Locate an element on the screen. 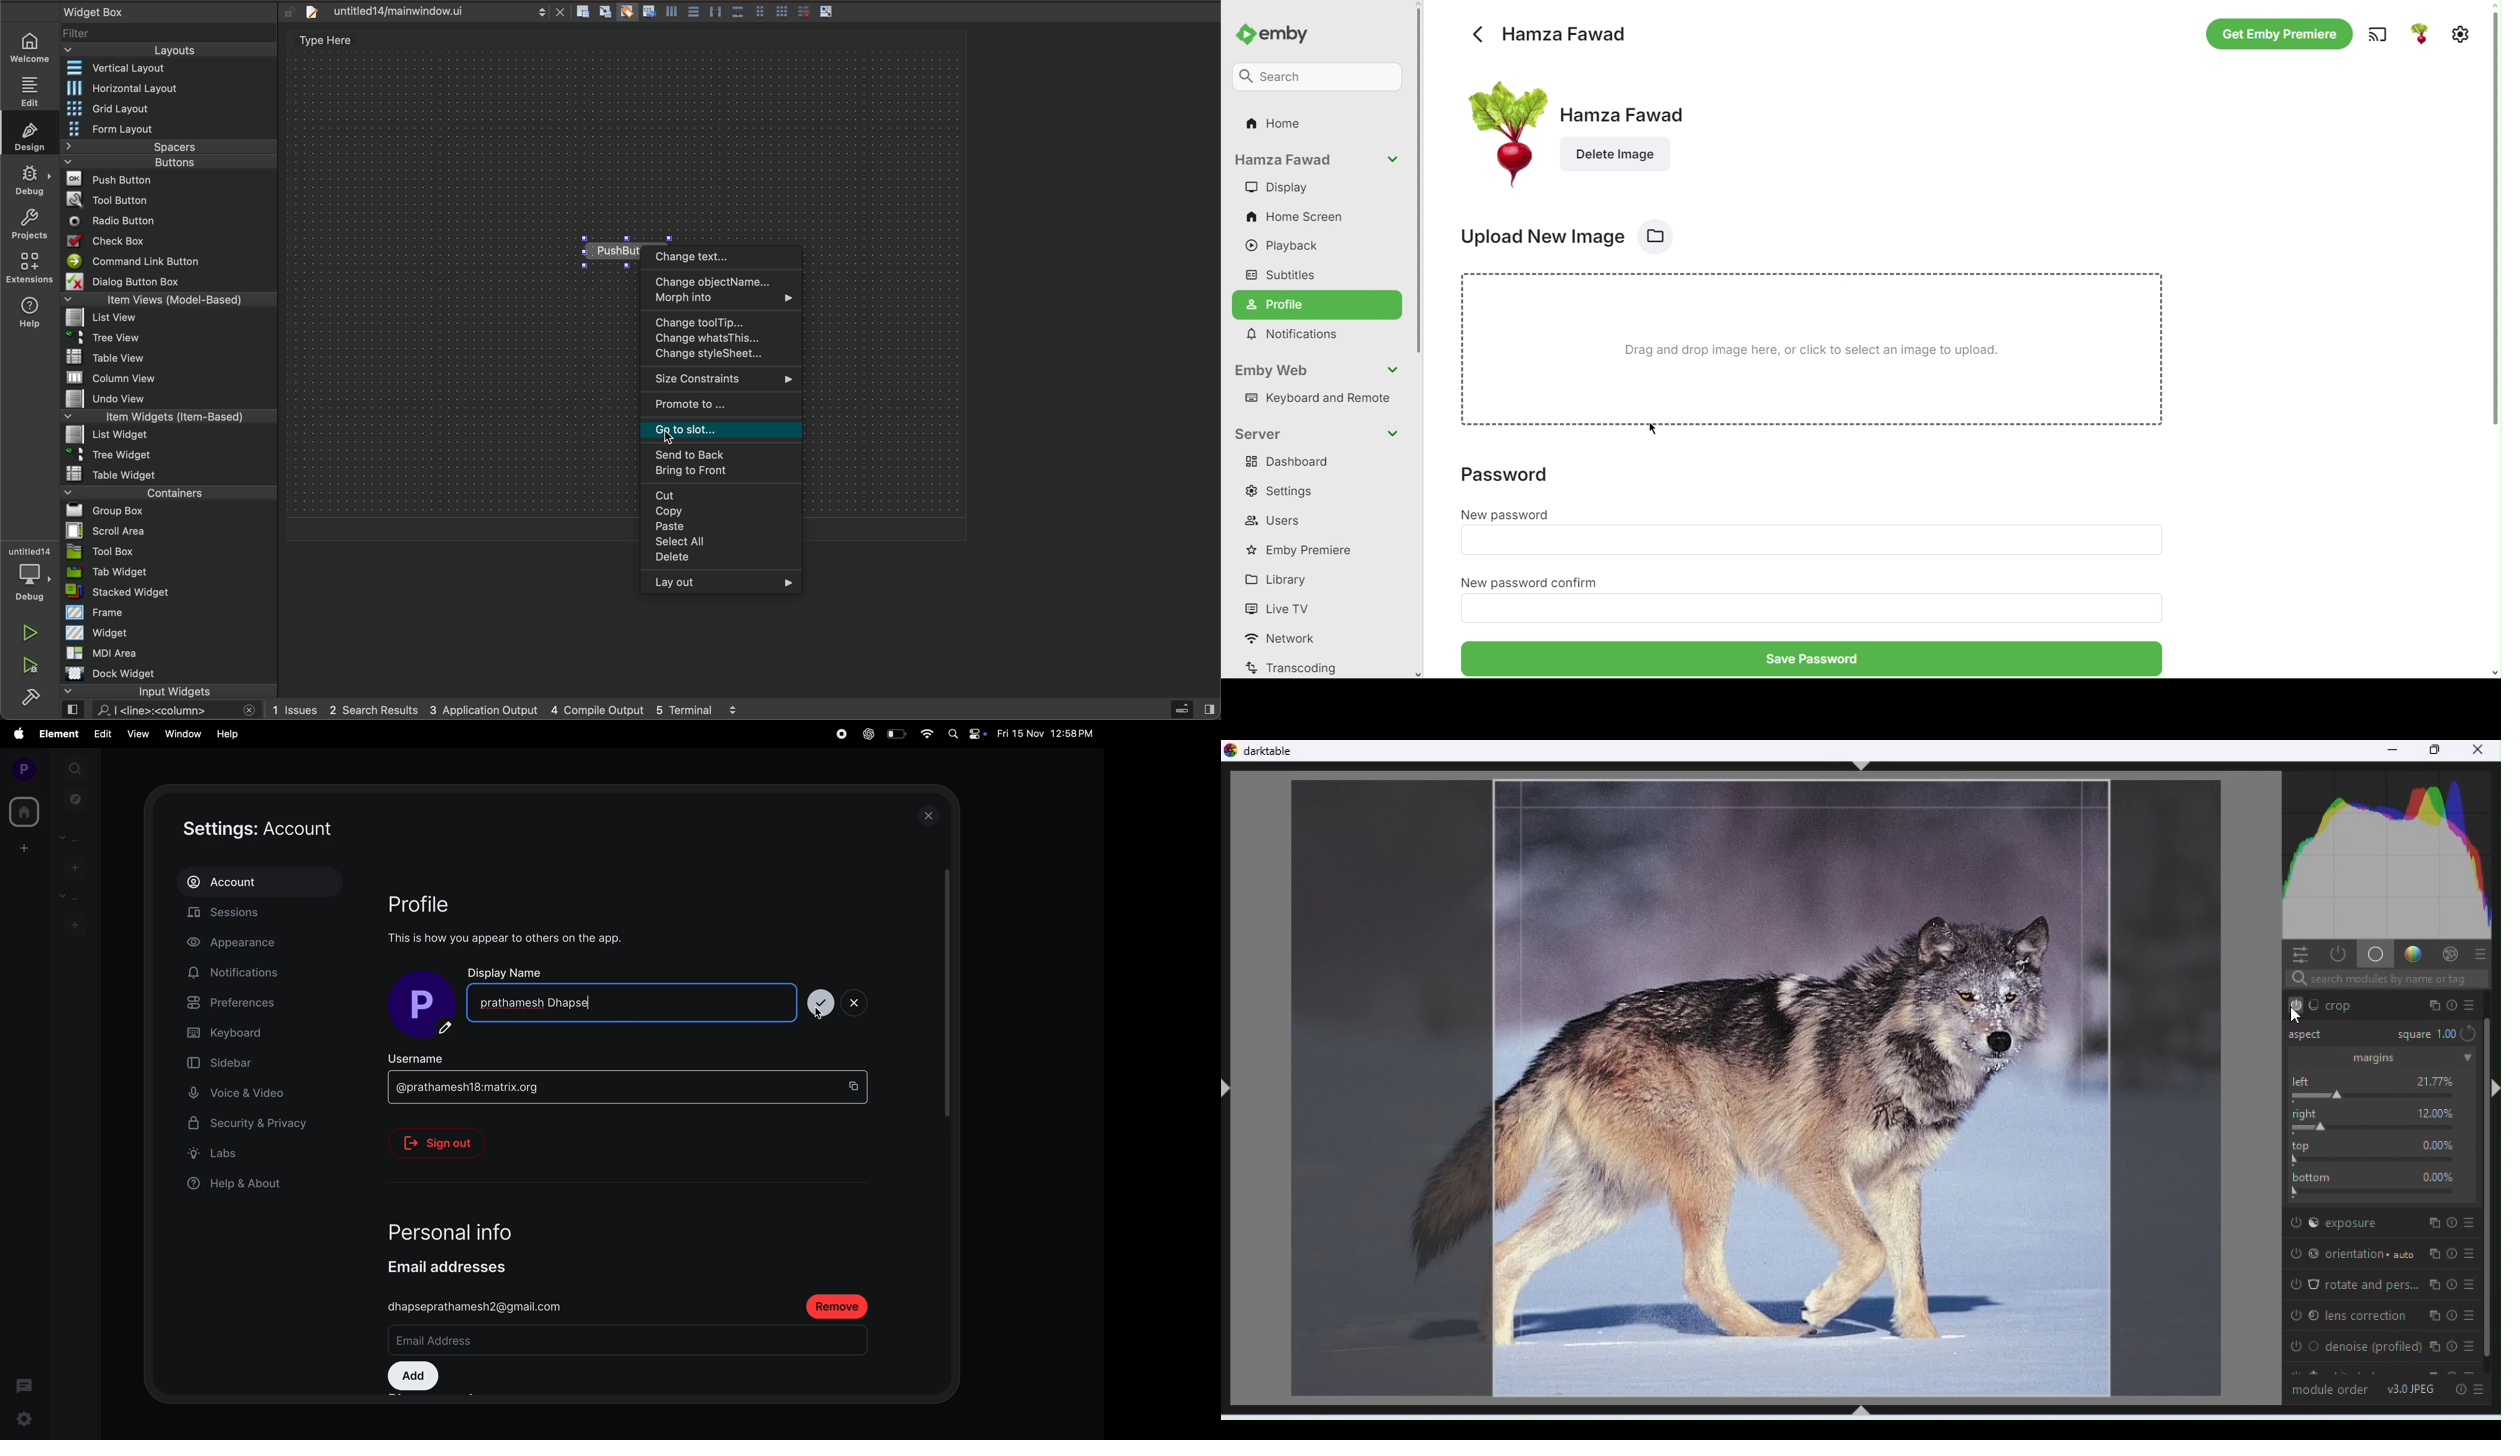 Image resolution: width=2520 pixels, height=1456 pixels. widget box is located at coordinates (124, 9).